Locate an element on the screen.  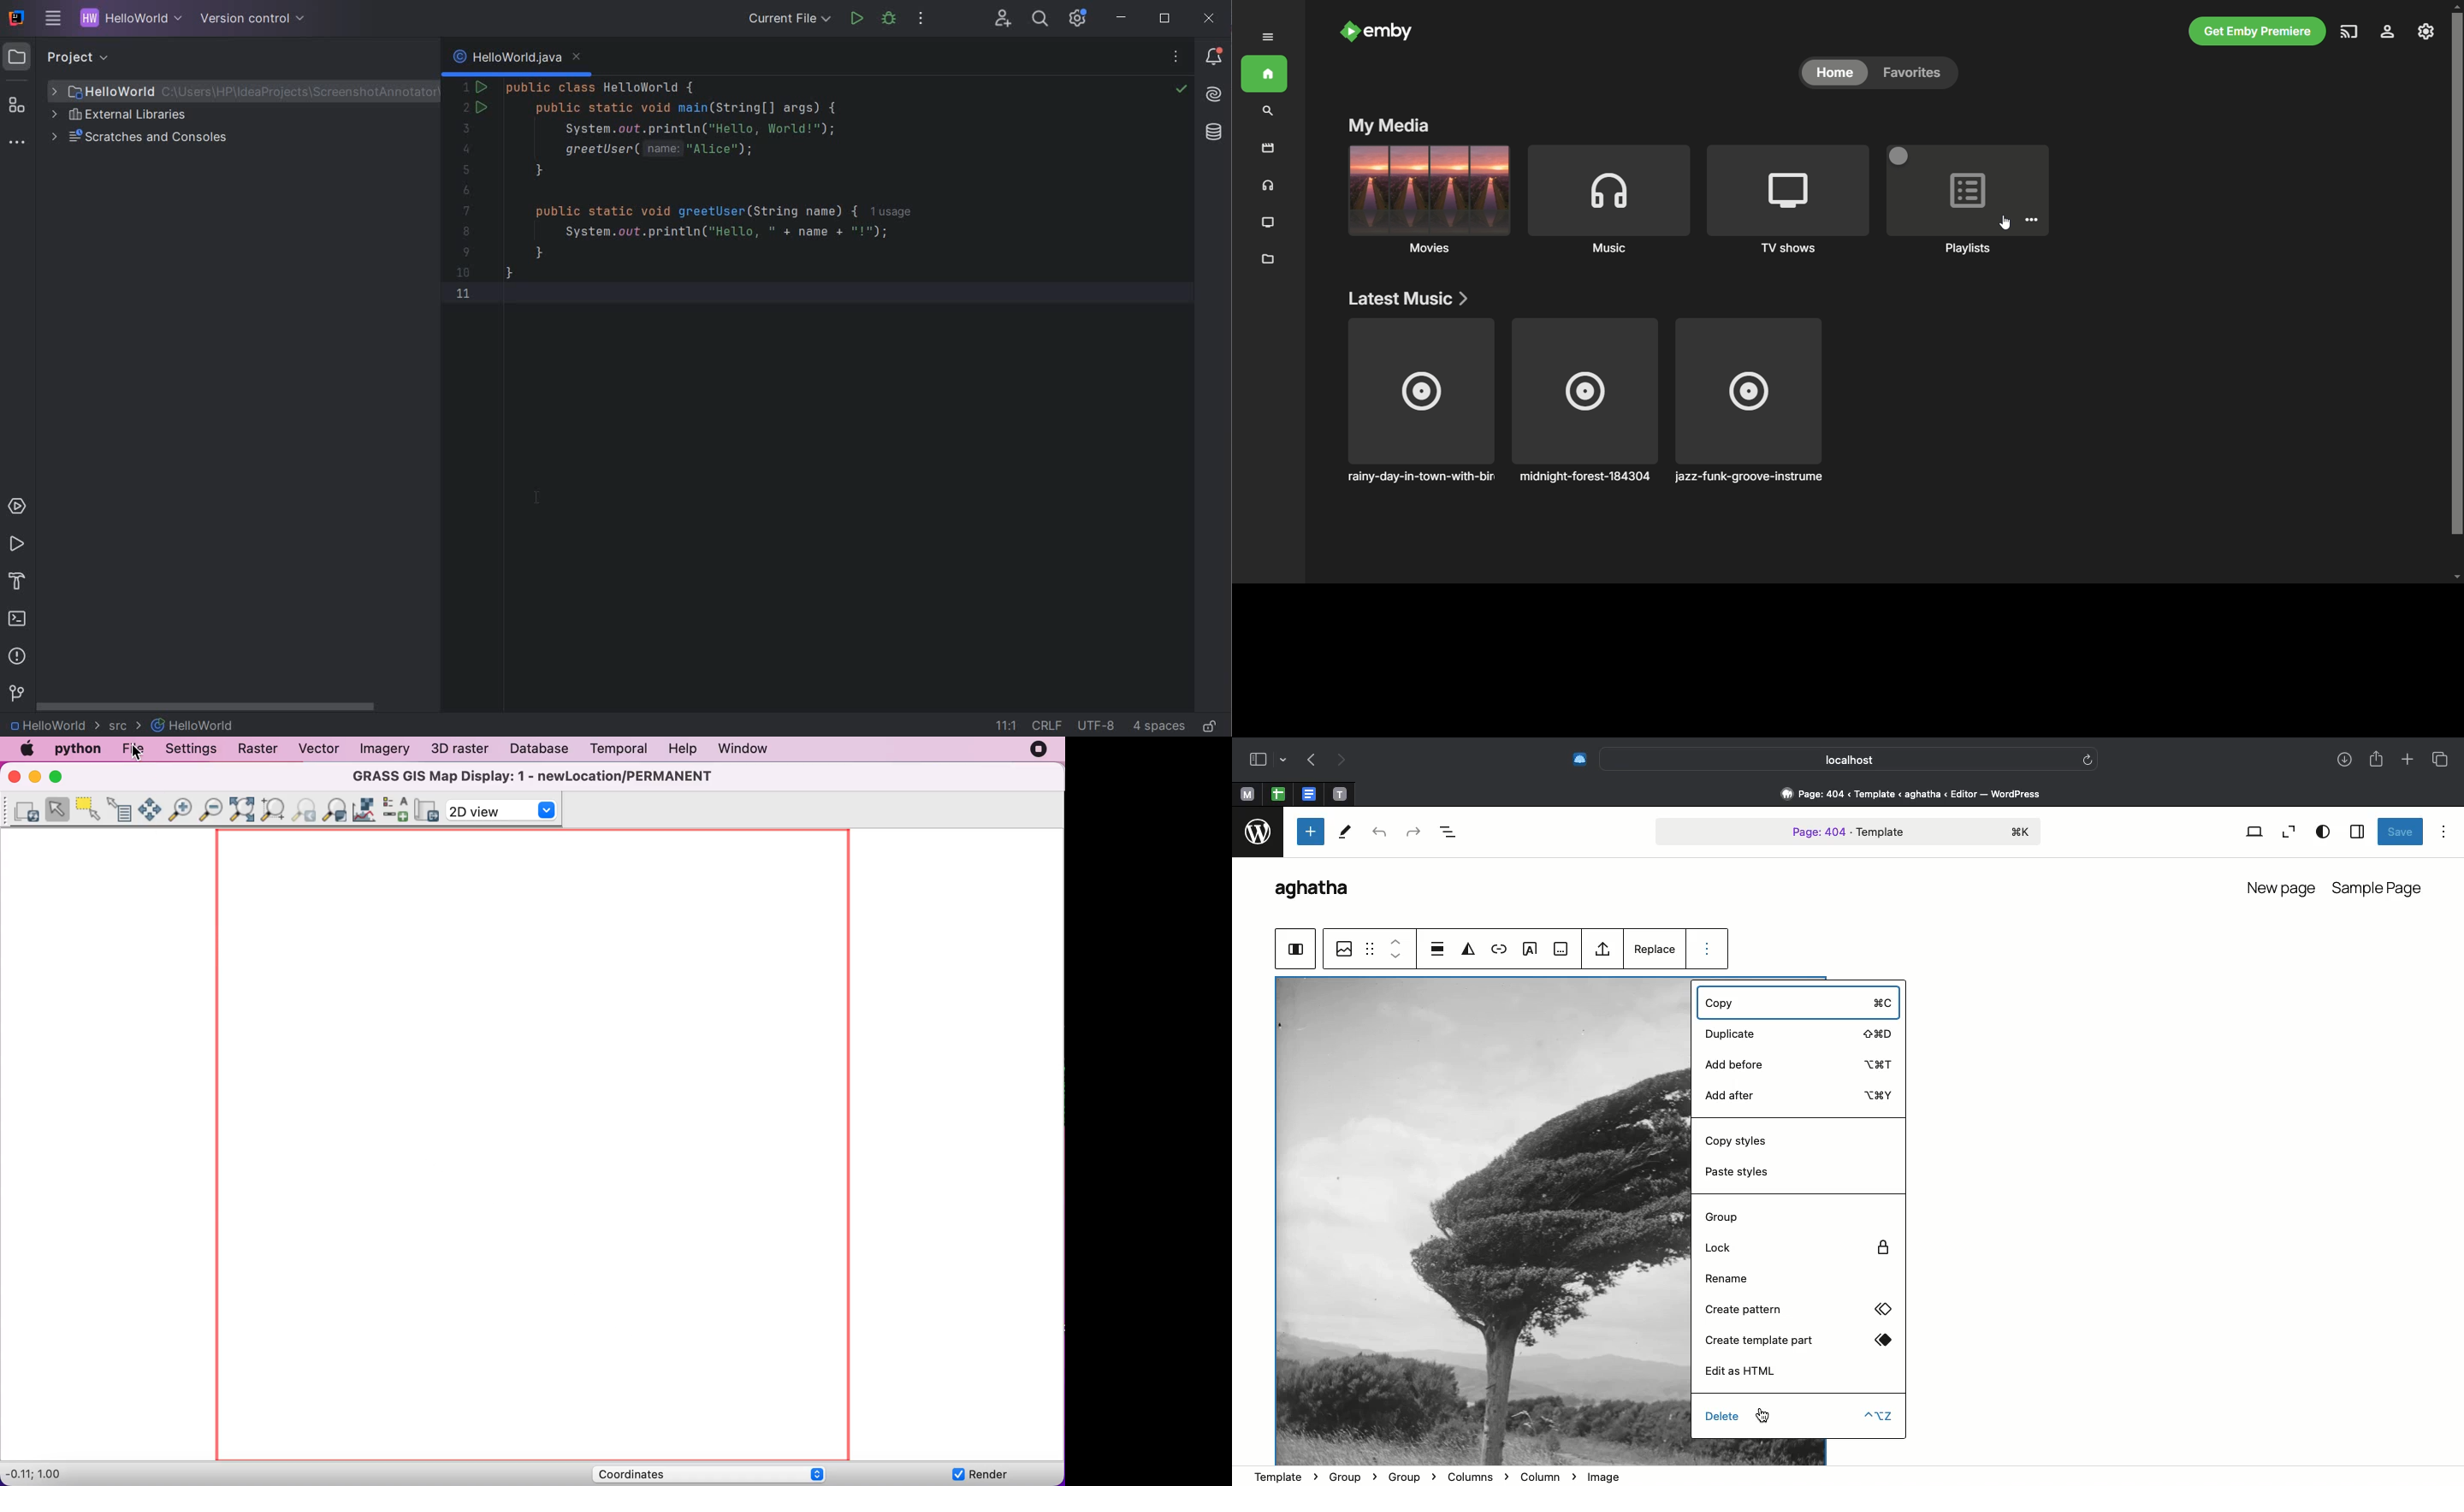
IDE AND PROJECT SETTINGS is located at coordinates (1076, 19).